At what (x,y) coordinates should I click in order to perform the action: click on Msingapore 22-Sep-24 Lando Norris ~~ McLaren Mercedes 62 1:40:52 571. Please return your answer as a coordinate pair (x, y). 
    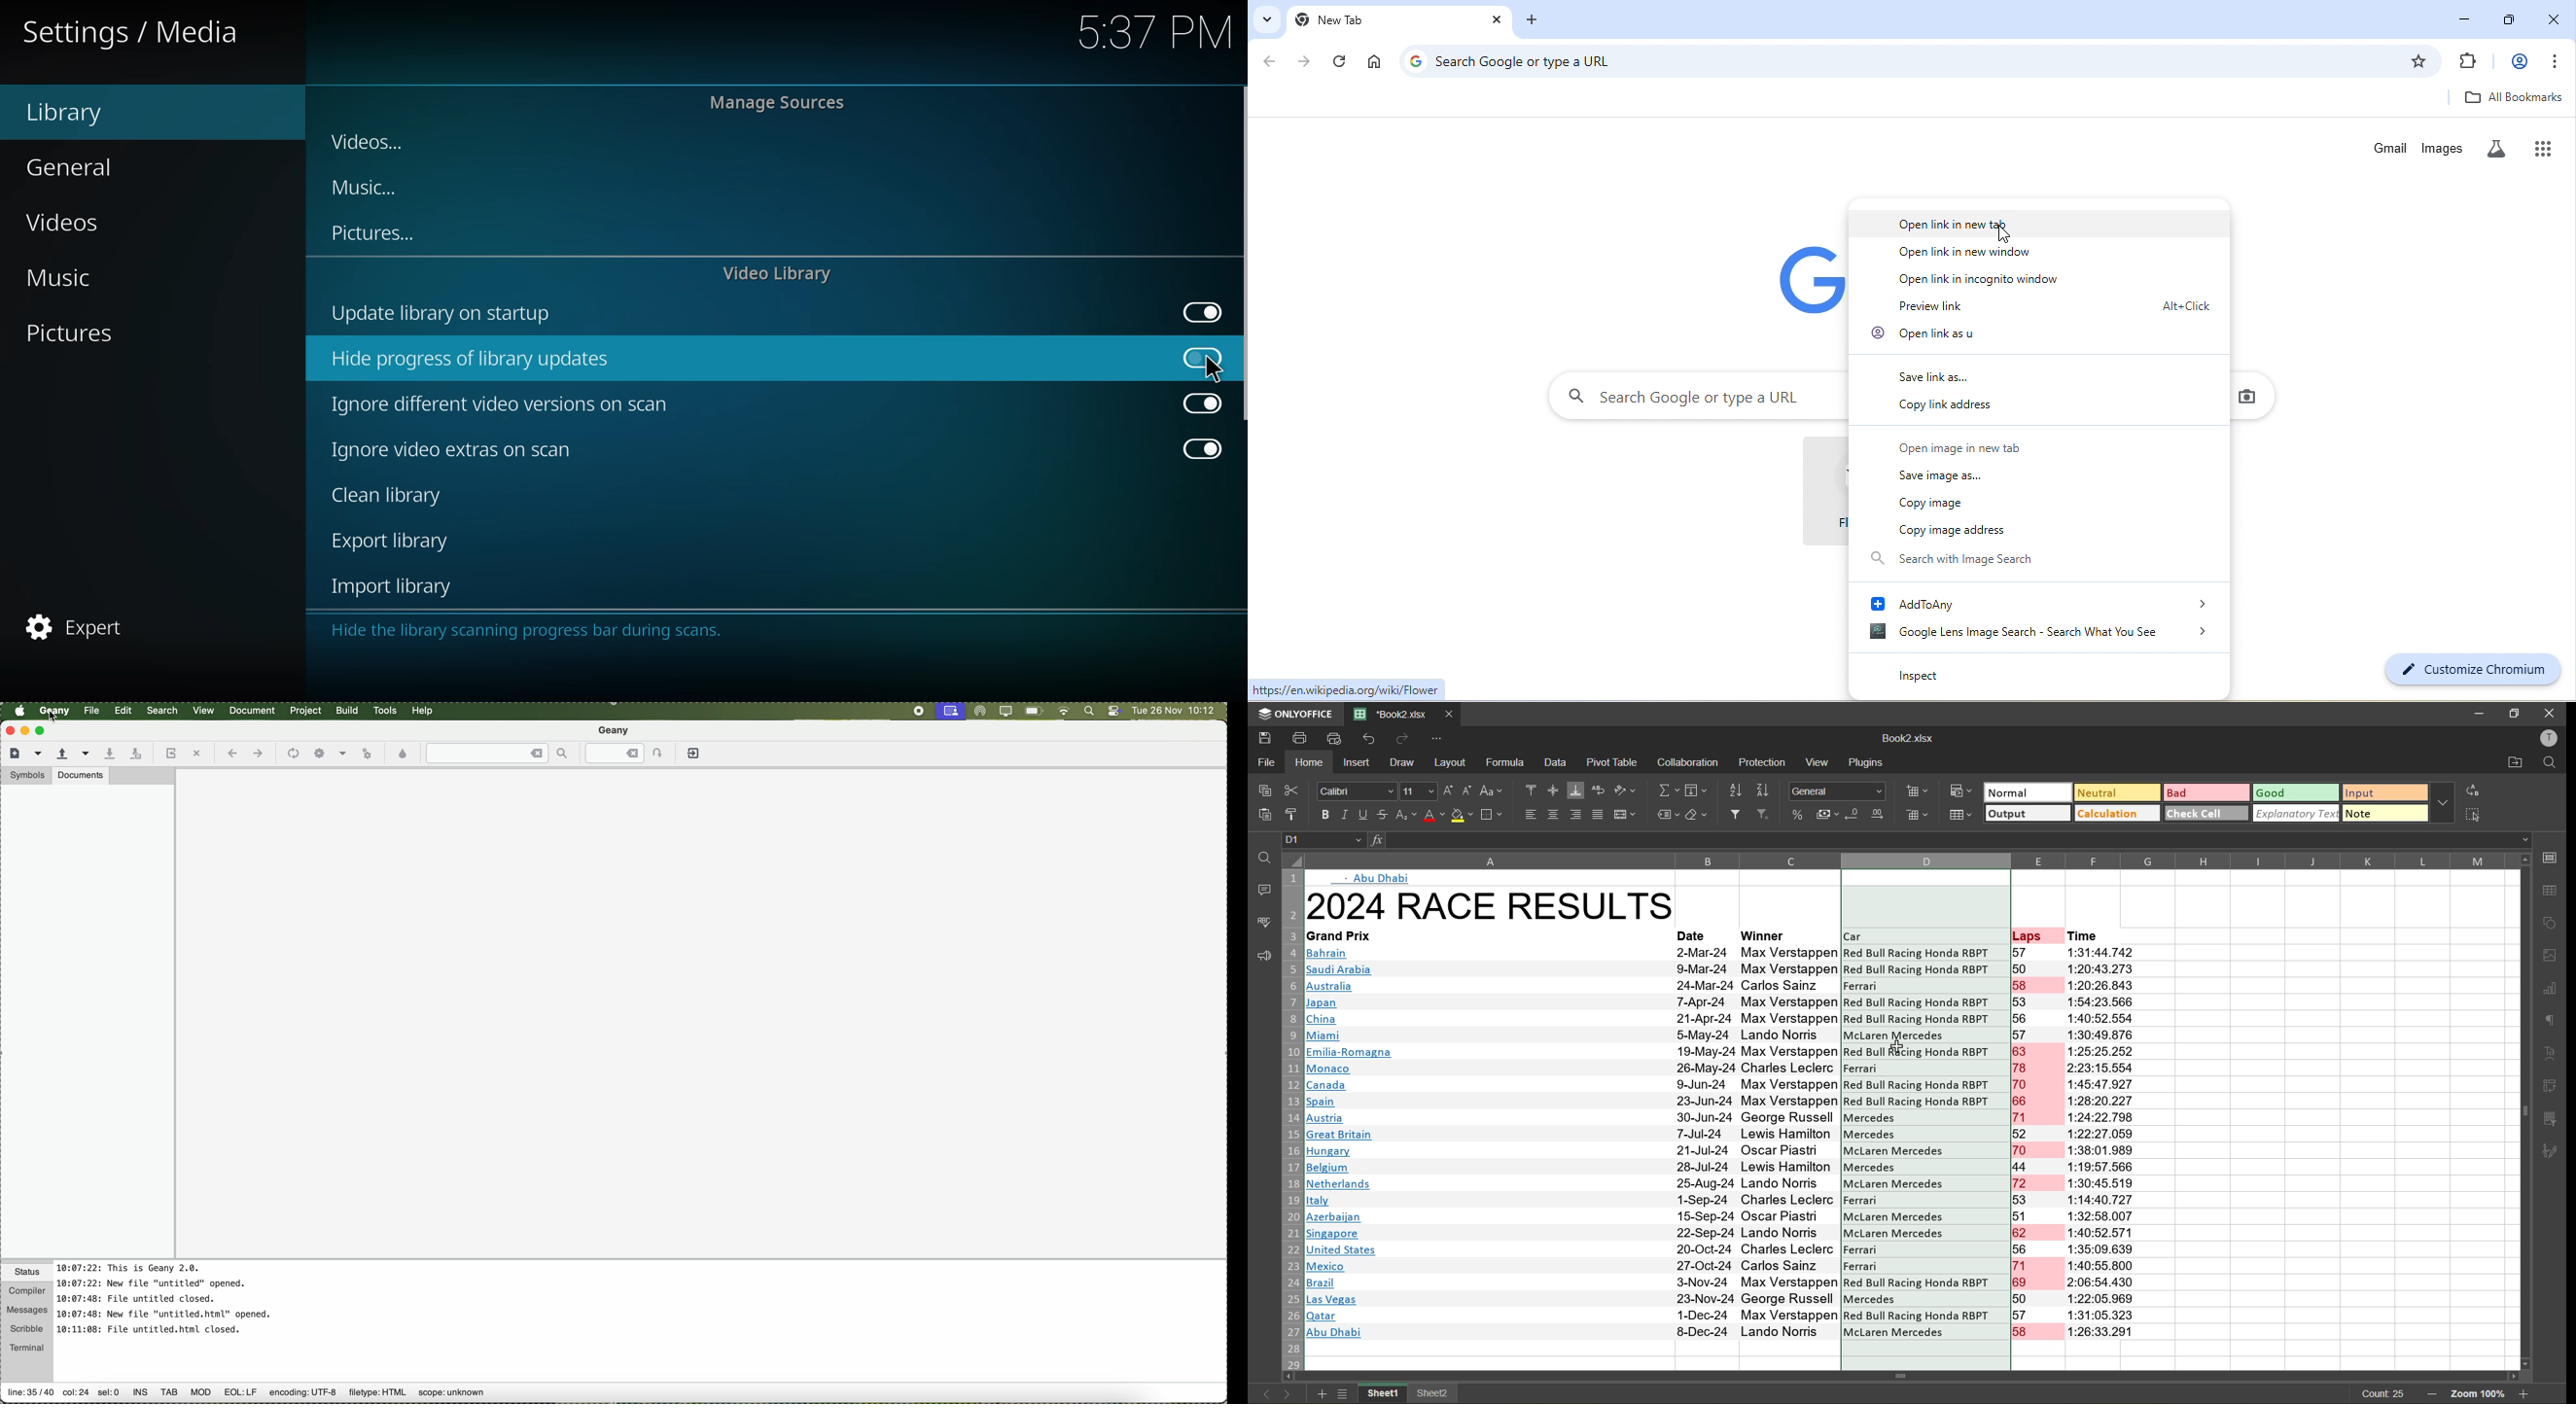
    Looking at the image, I should click on (1727, 1232).